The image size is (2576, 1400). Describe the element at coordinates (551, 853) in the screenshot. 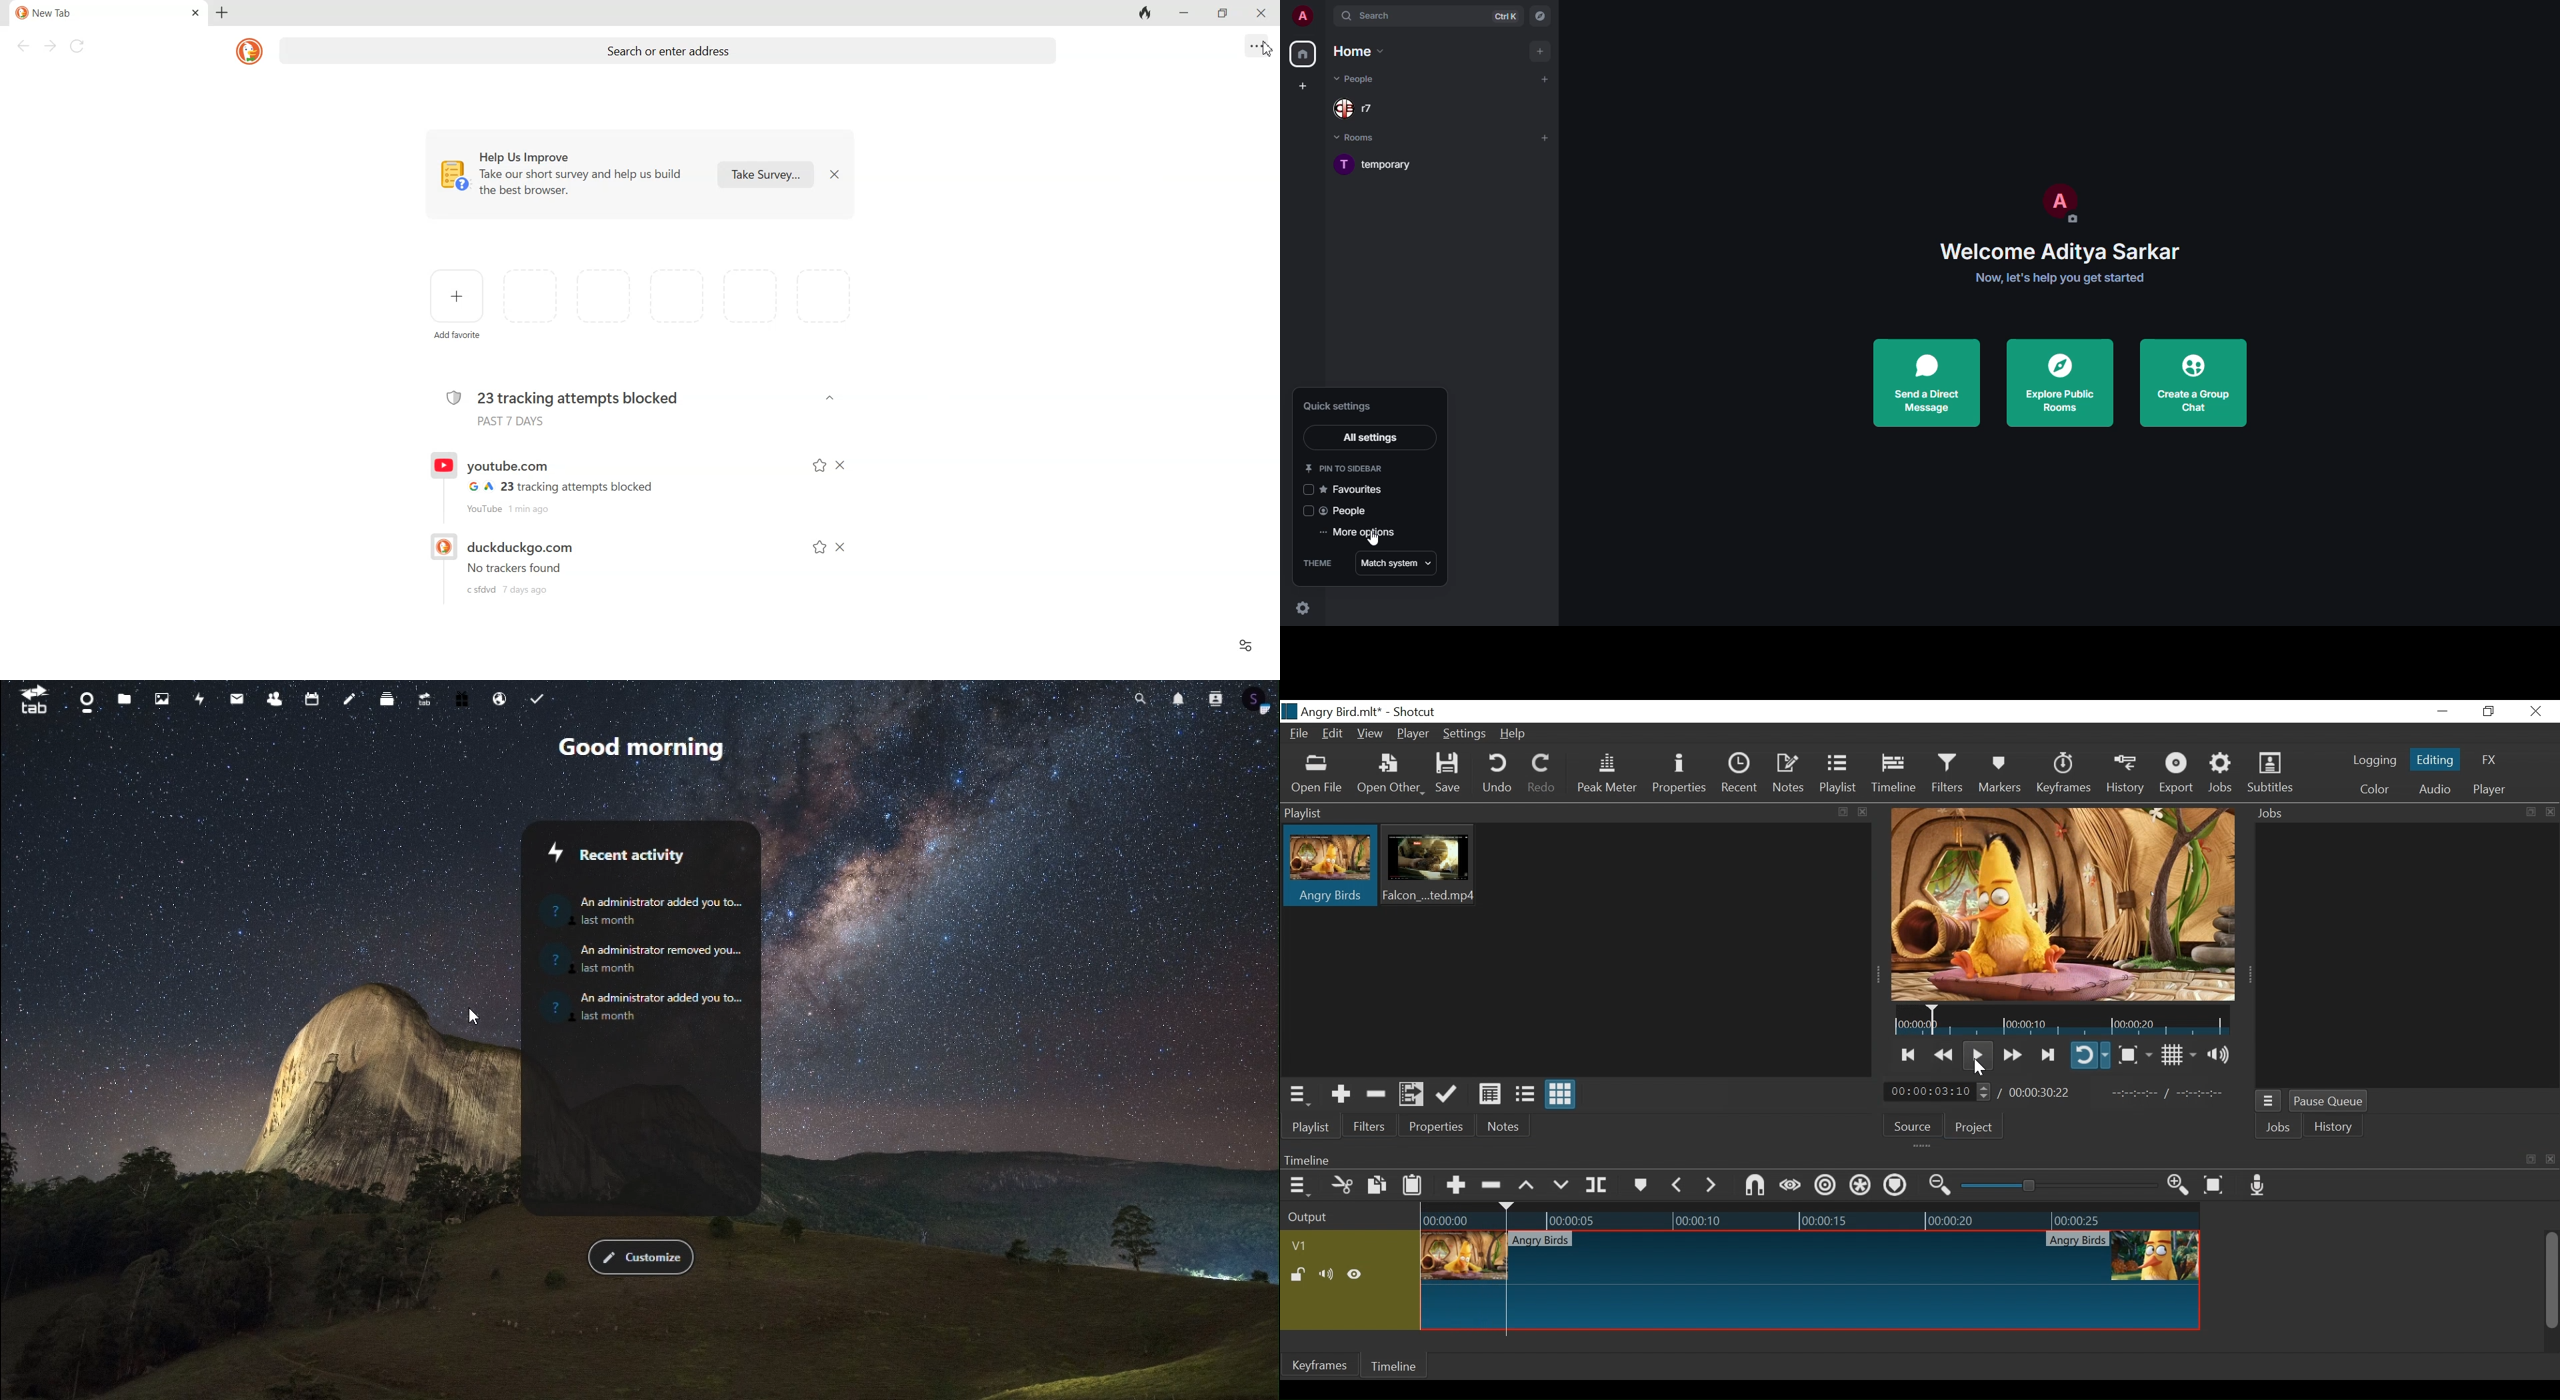

I see `Icon` at that location.